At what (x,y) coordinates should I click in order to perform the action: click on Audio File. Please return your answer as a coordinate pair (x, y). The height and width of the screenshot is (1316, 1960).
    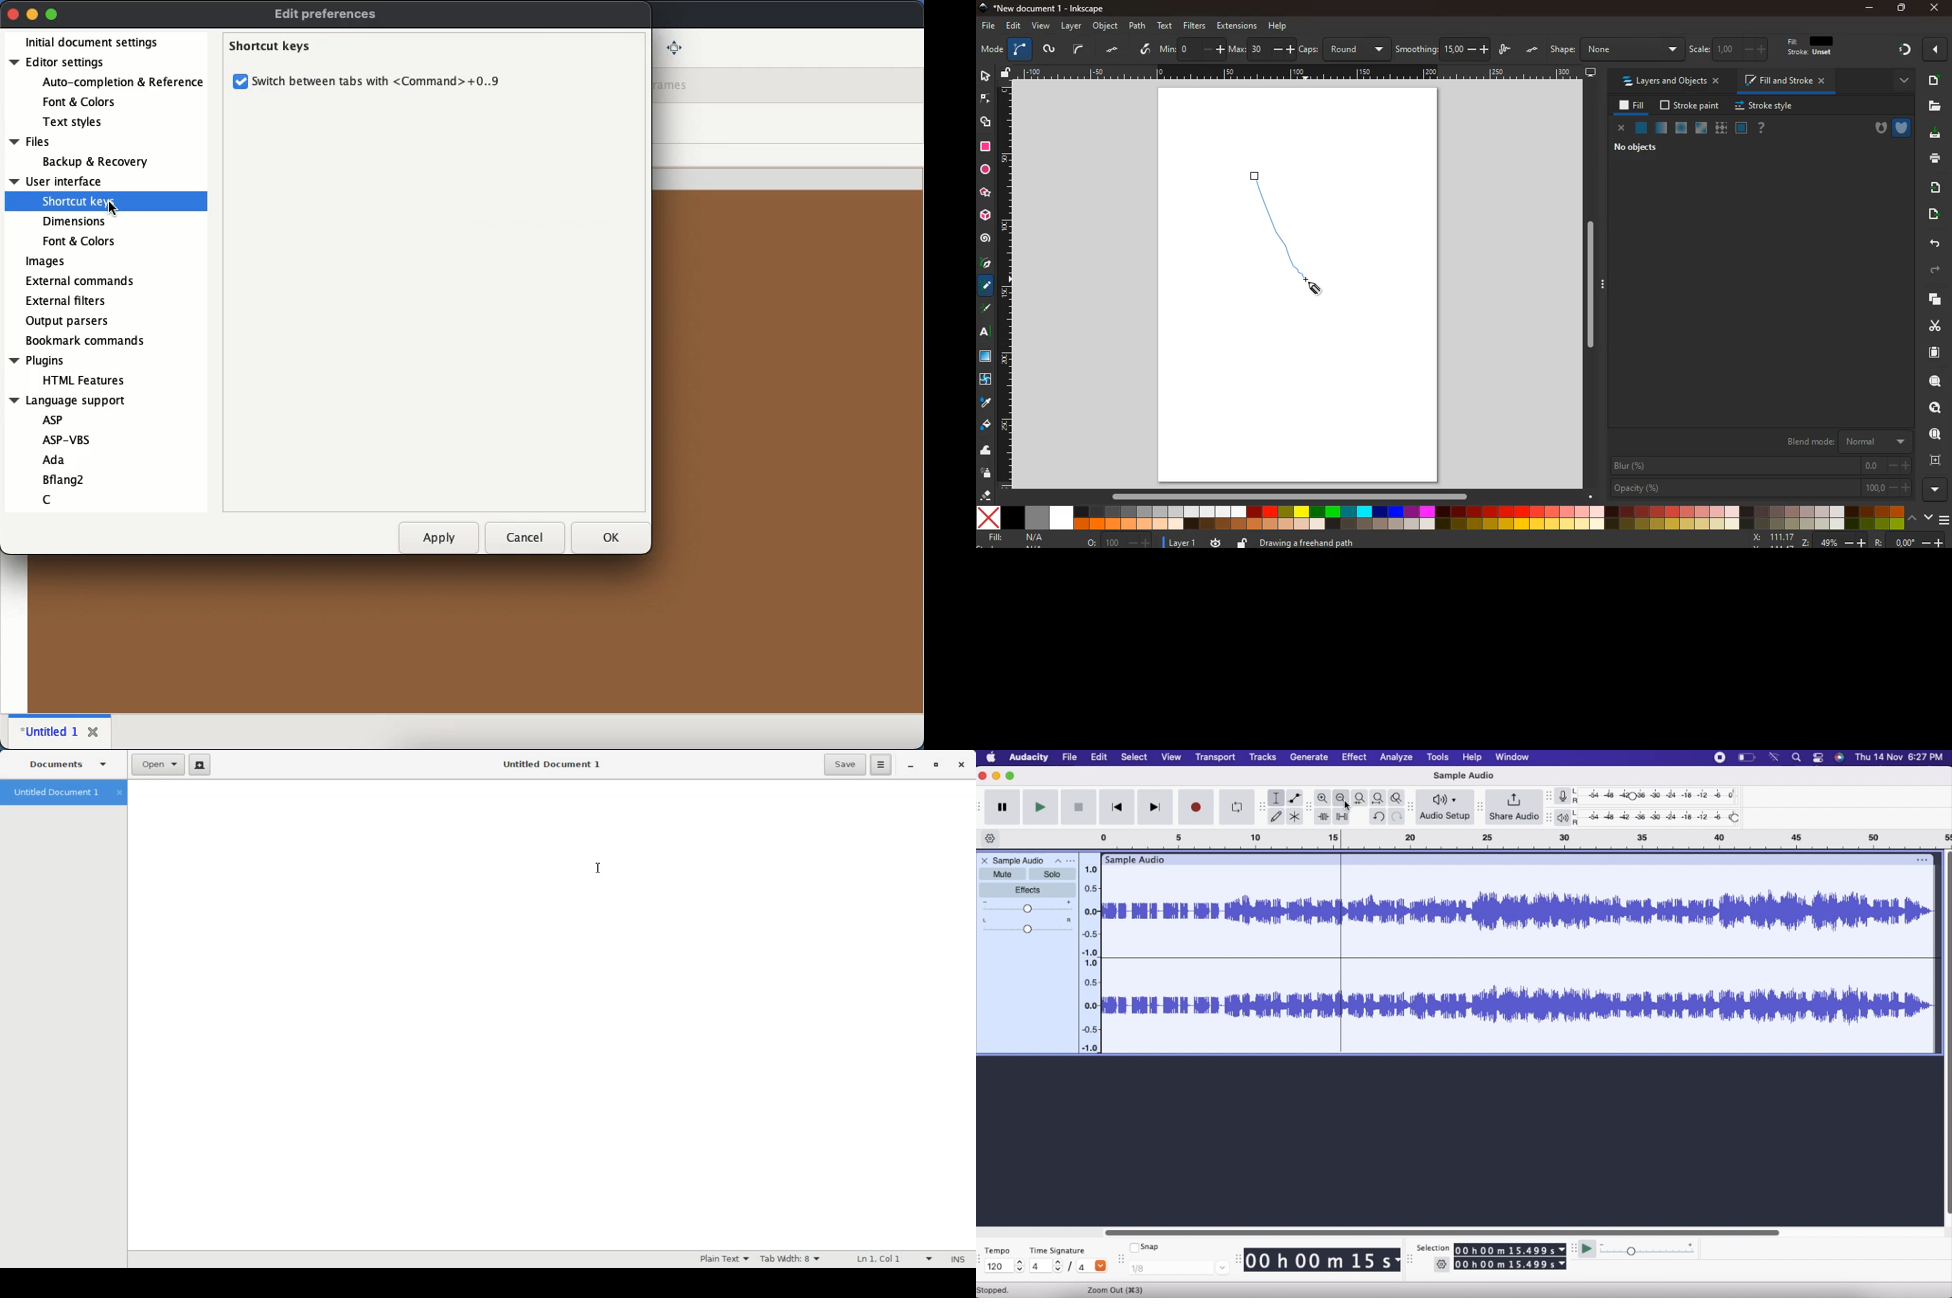
    Looking at the image, I should click on (1519, 956).